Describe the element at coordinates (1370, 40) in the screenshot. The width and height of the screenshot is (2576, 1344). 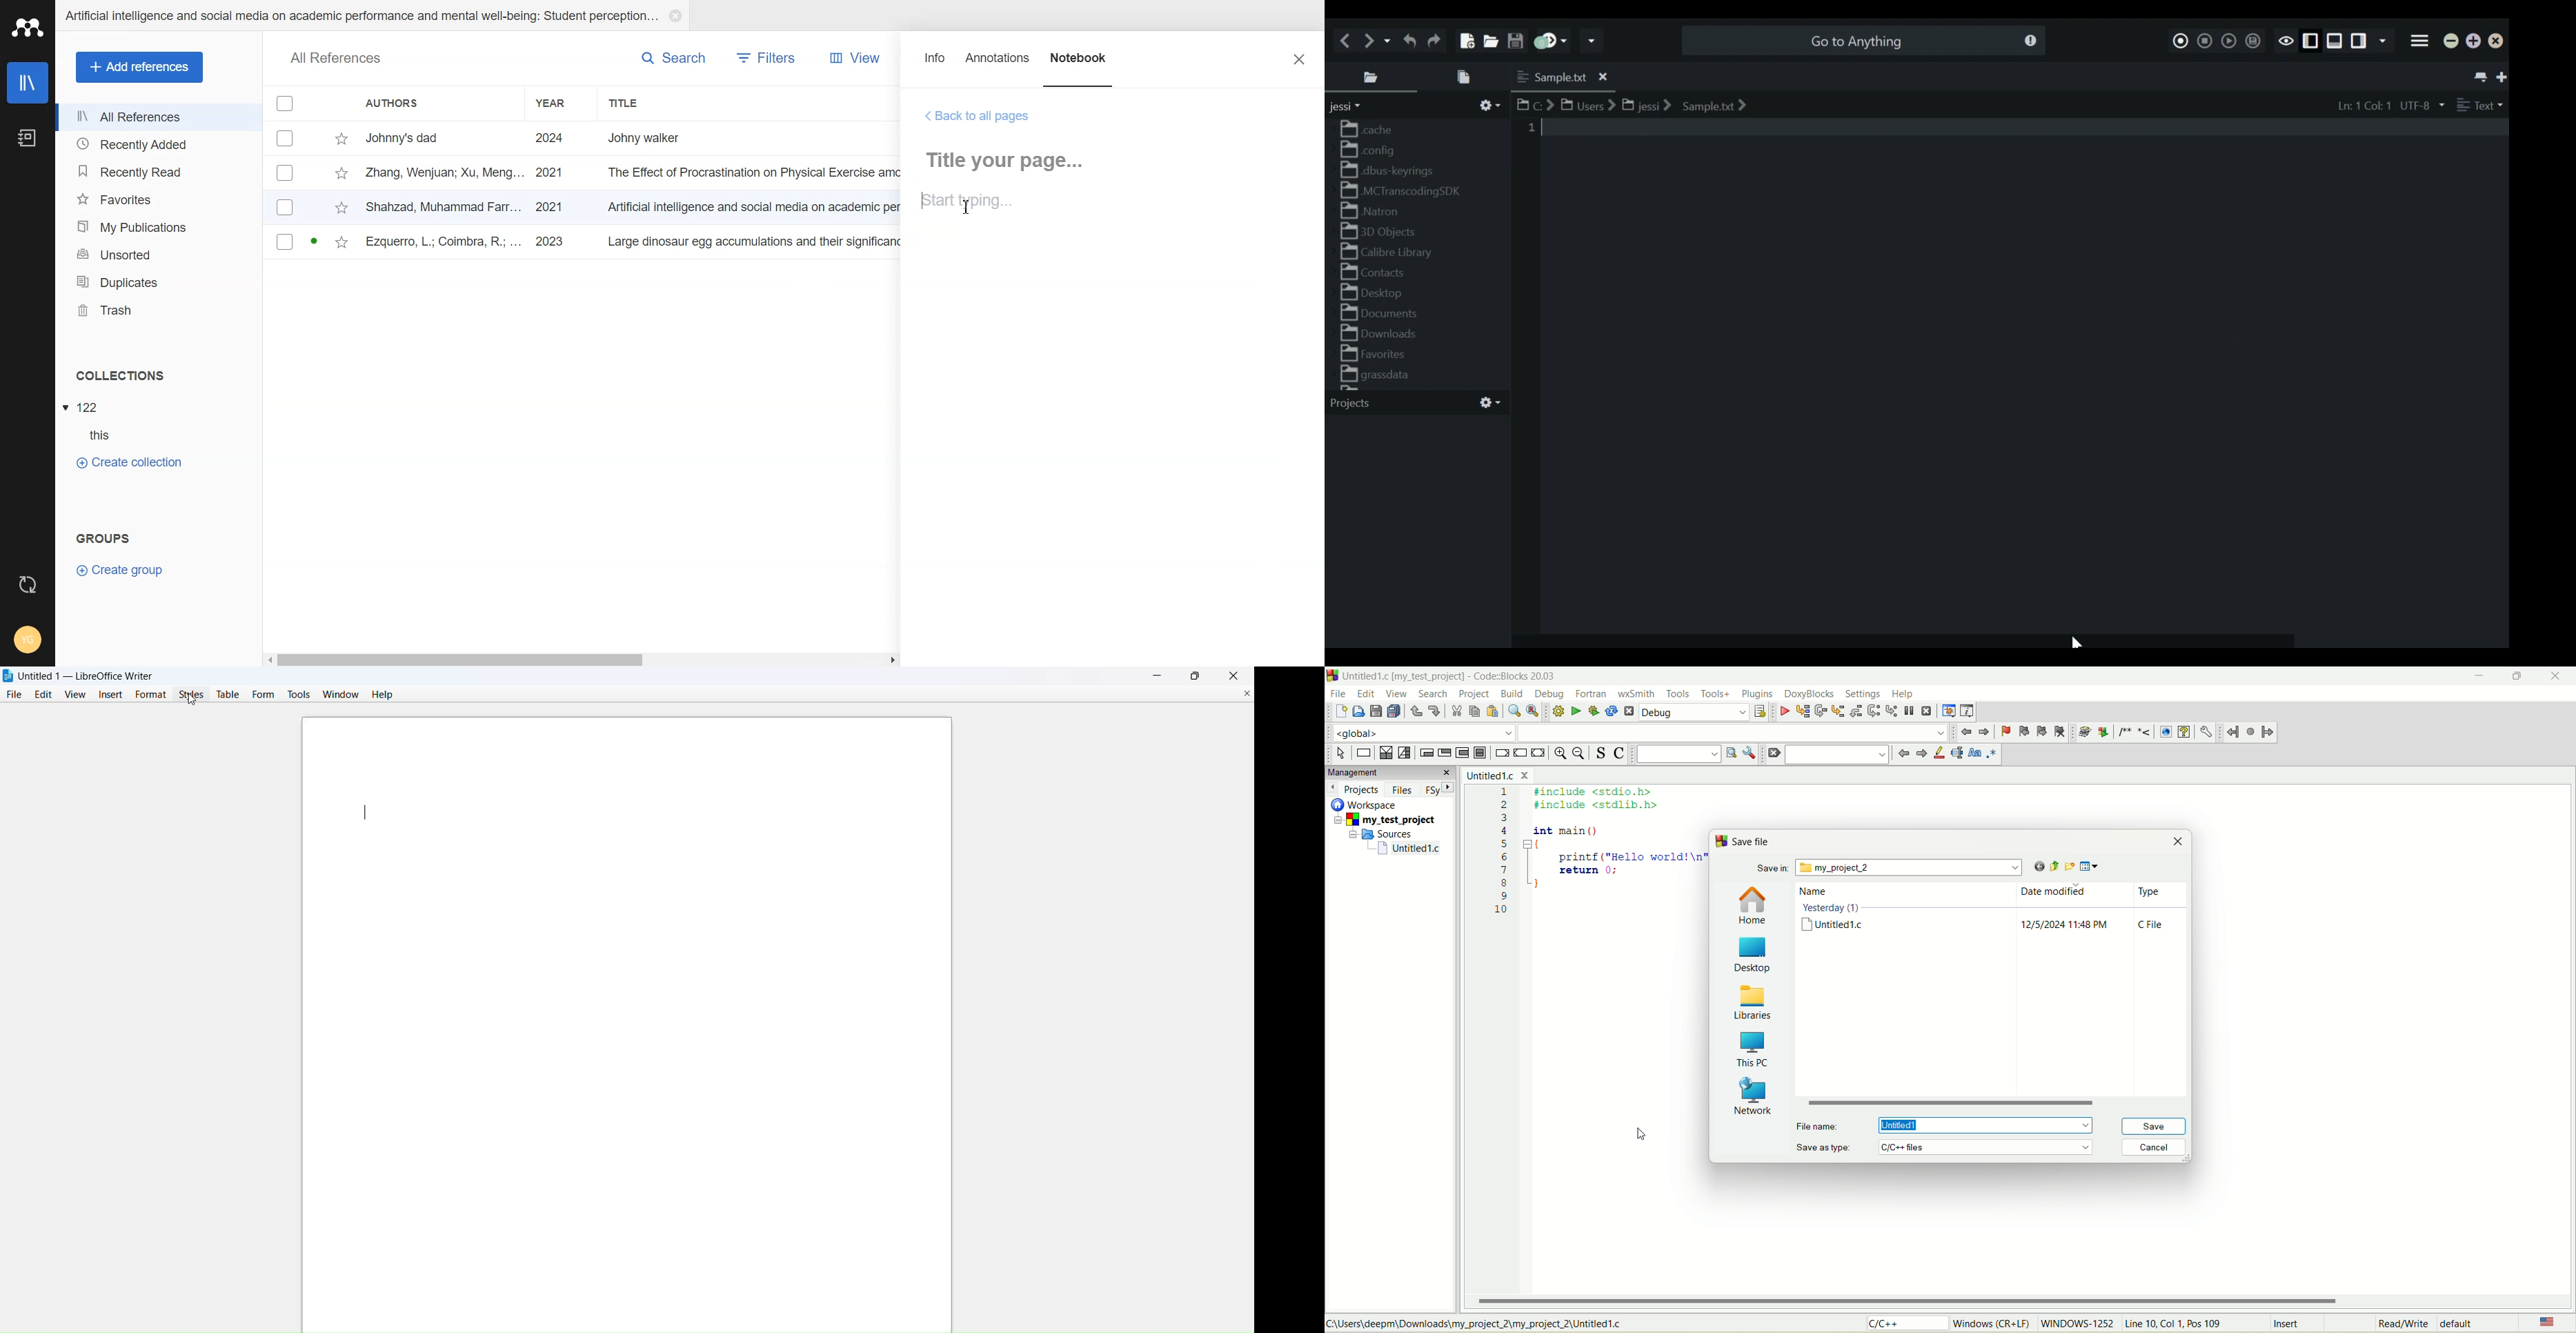
I see `Go forward one location` at that location.